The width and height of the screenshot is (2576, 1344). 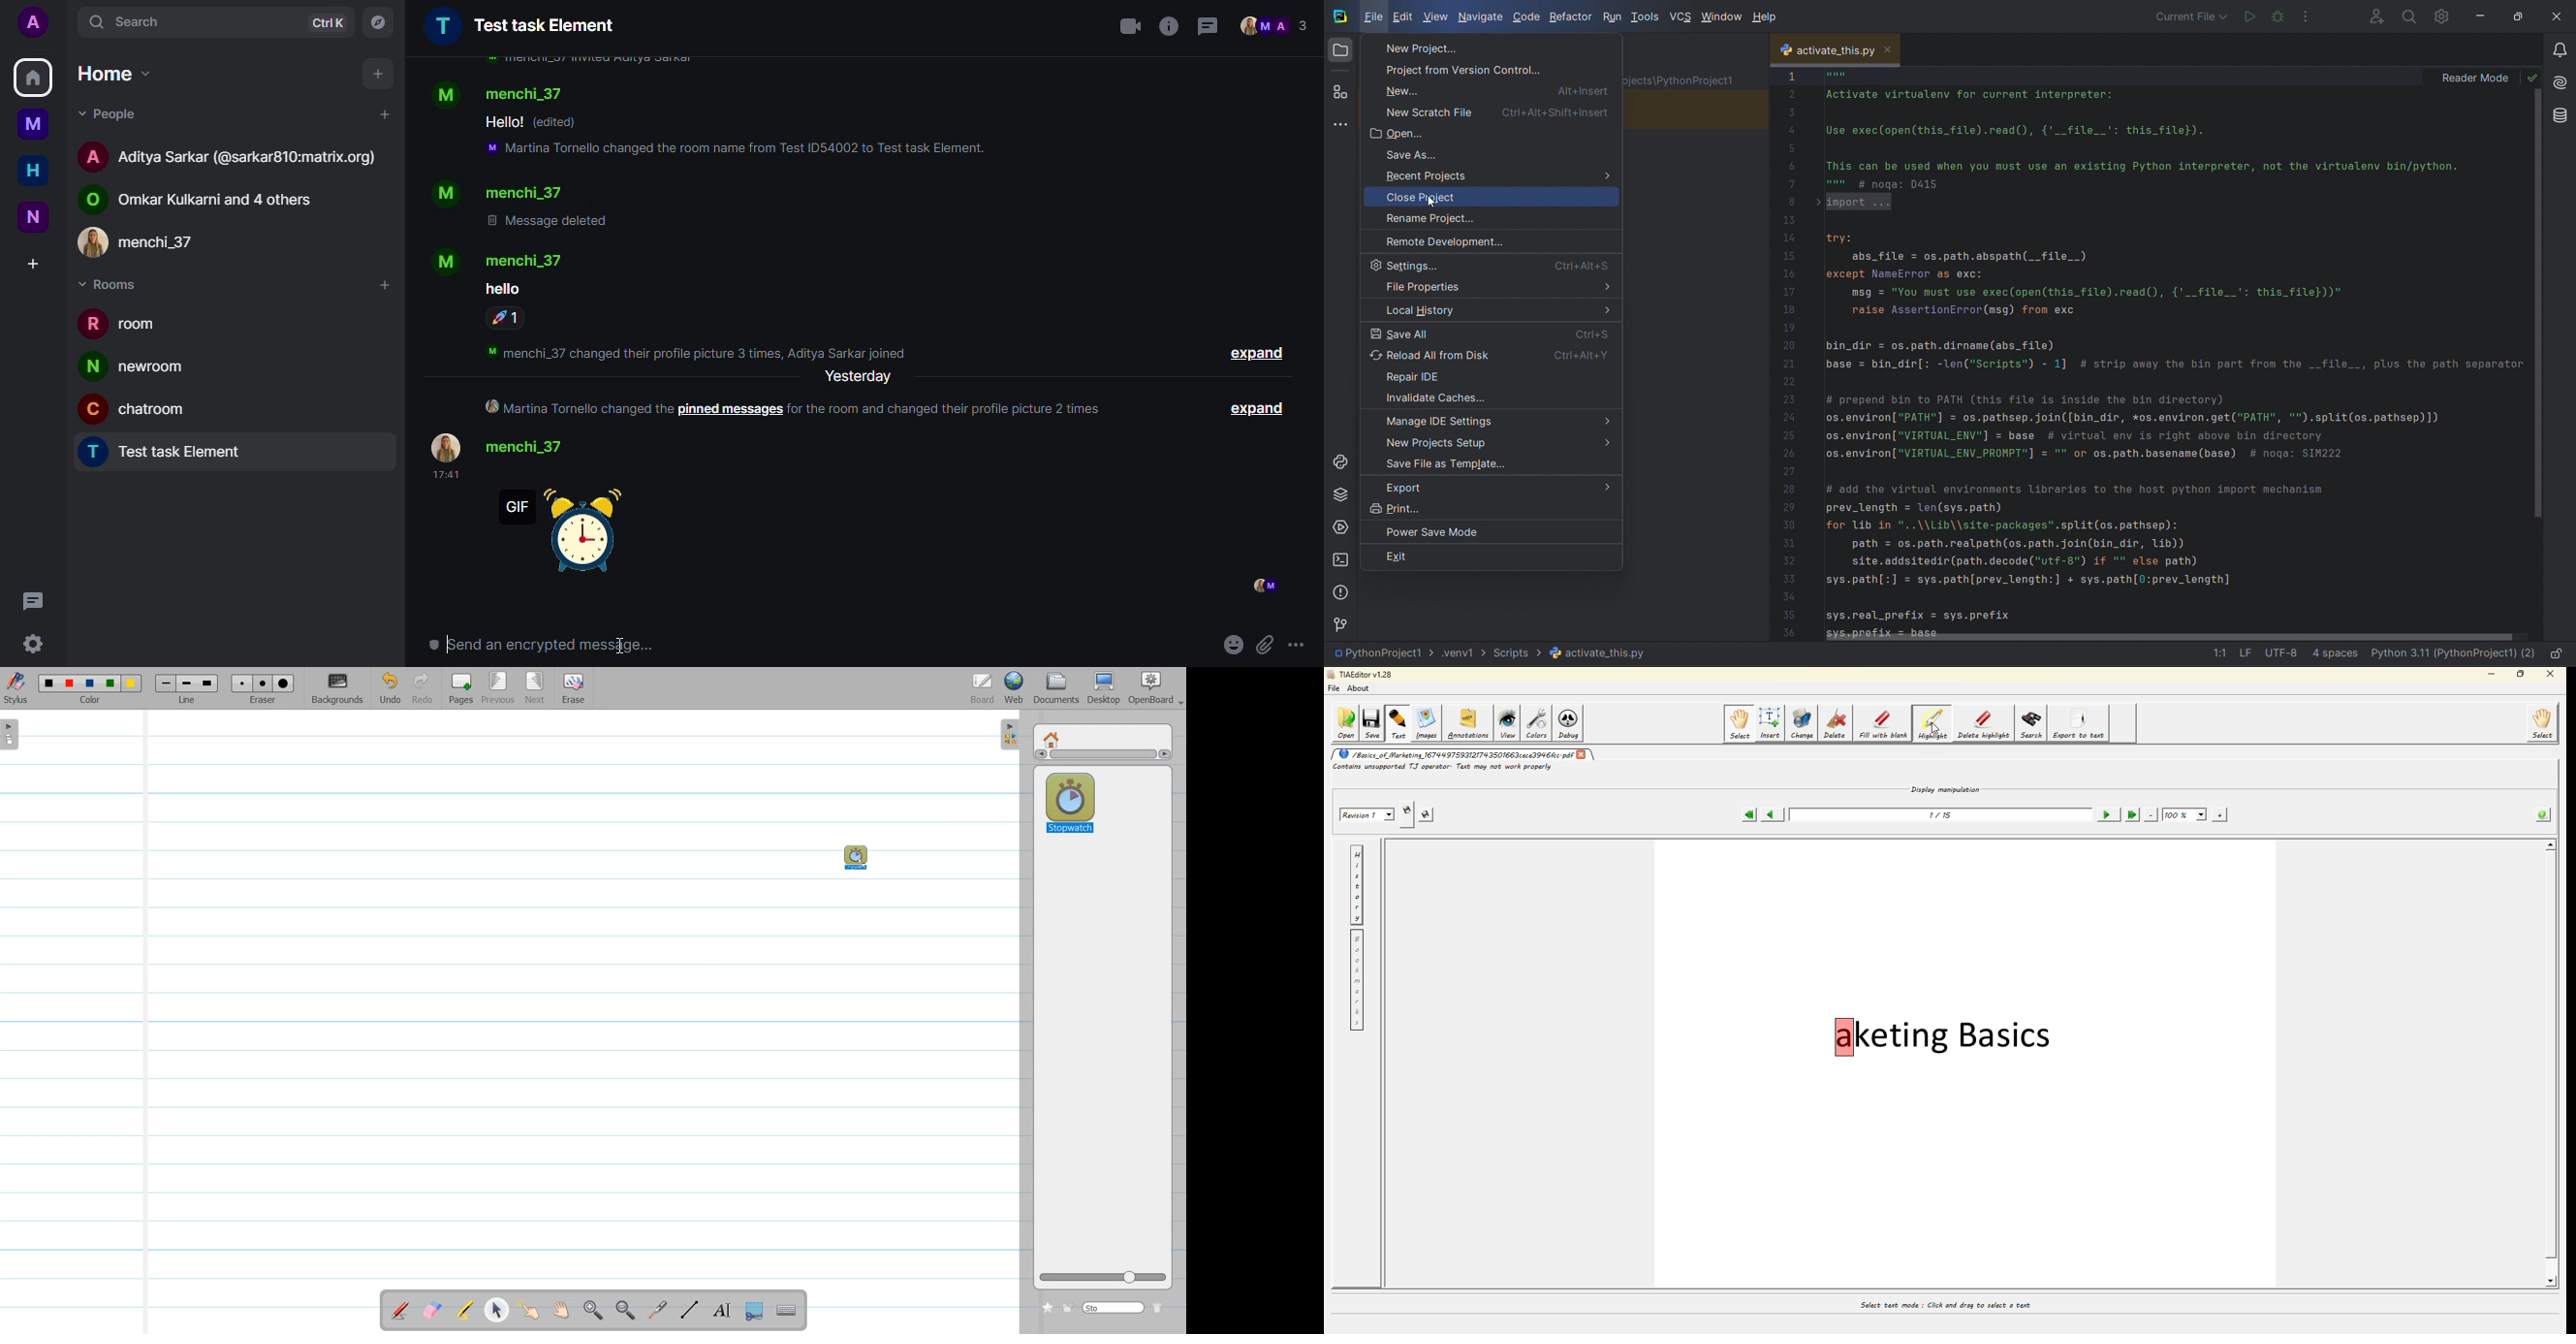 I want to click on contact, so click(x=233, y=155).